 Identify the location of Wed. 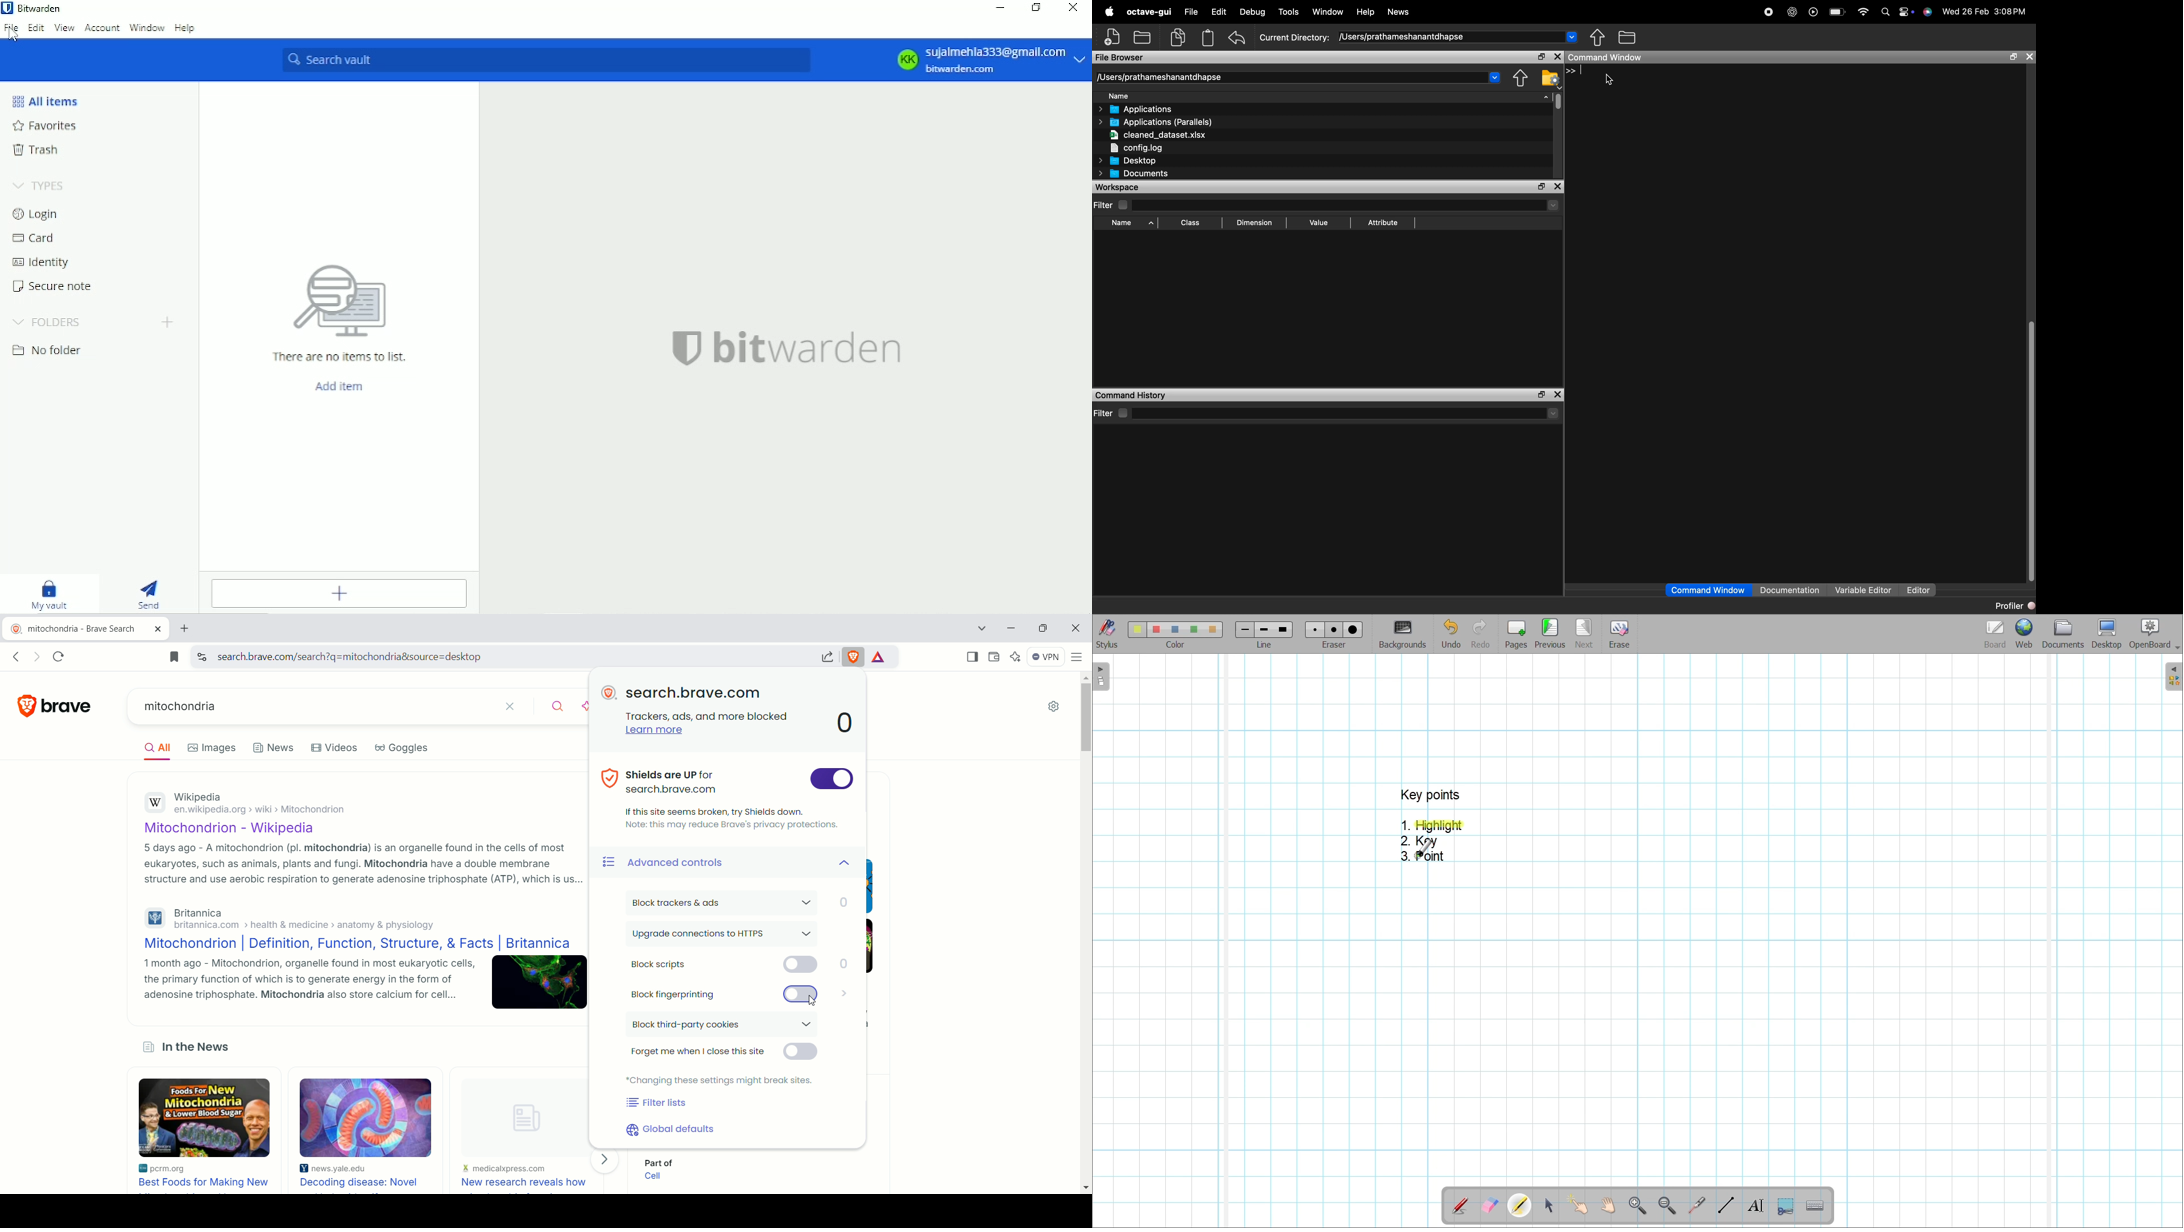
(1948, 11).